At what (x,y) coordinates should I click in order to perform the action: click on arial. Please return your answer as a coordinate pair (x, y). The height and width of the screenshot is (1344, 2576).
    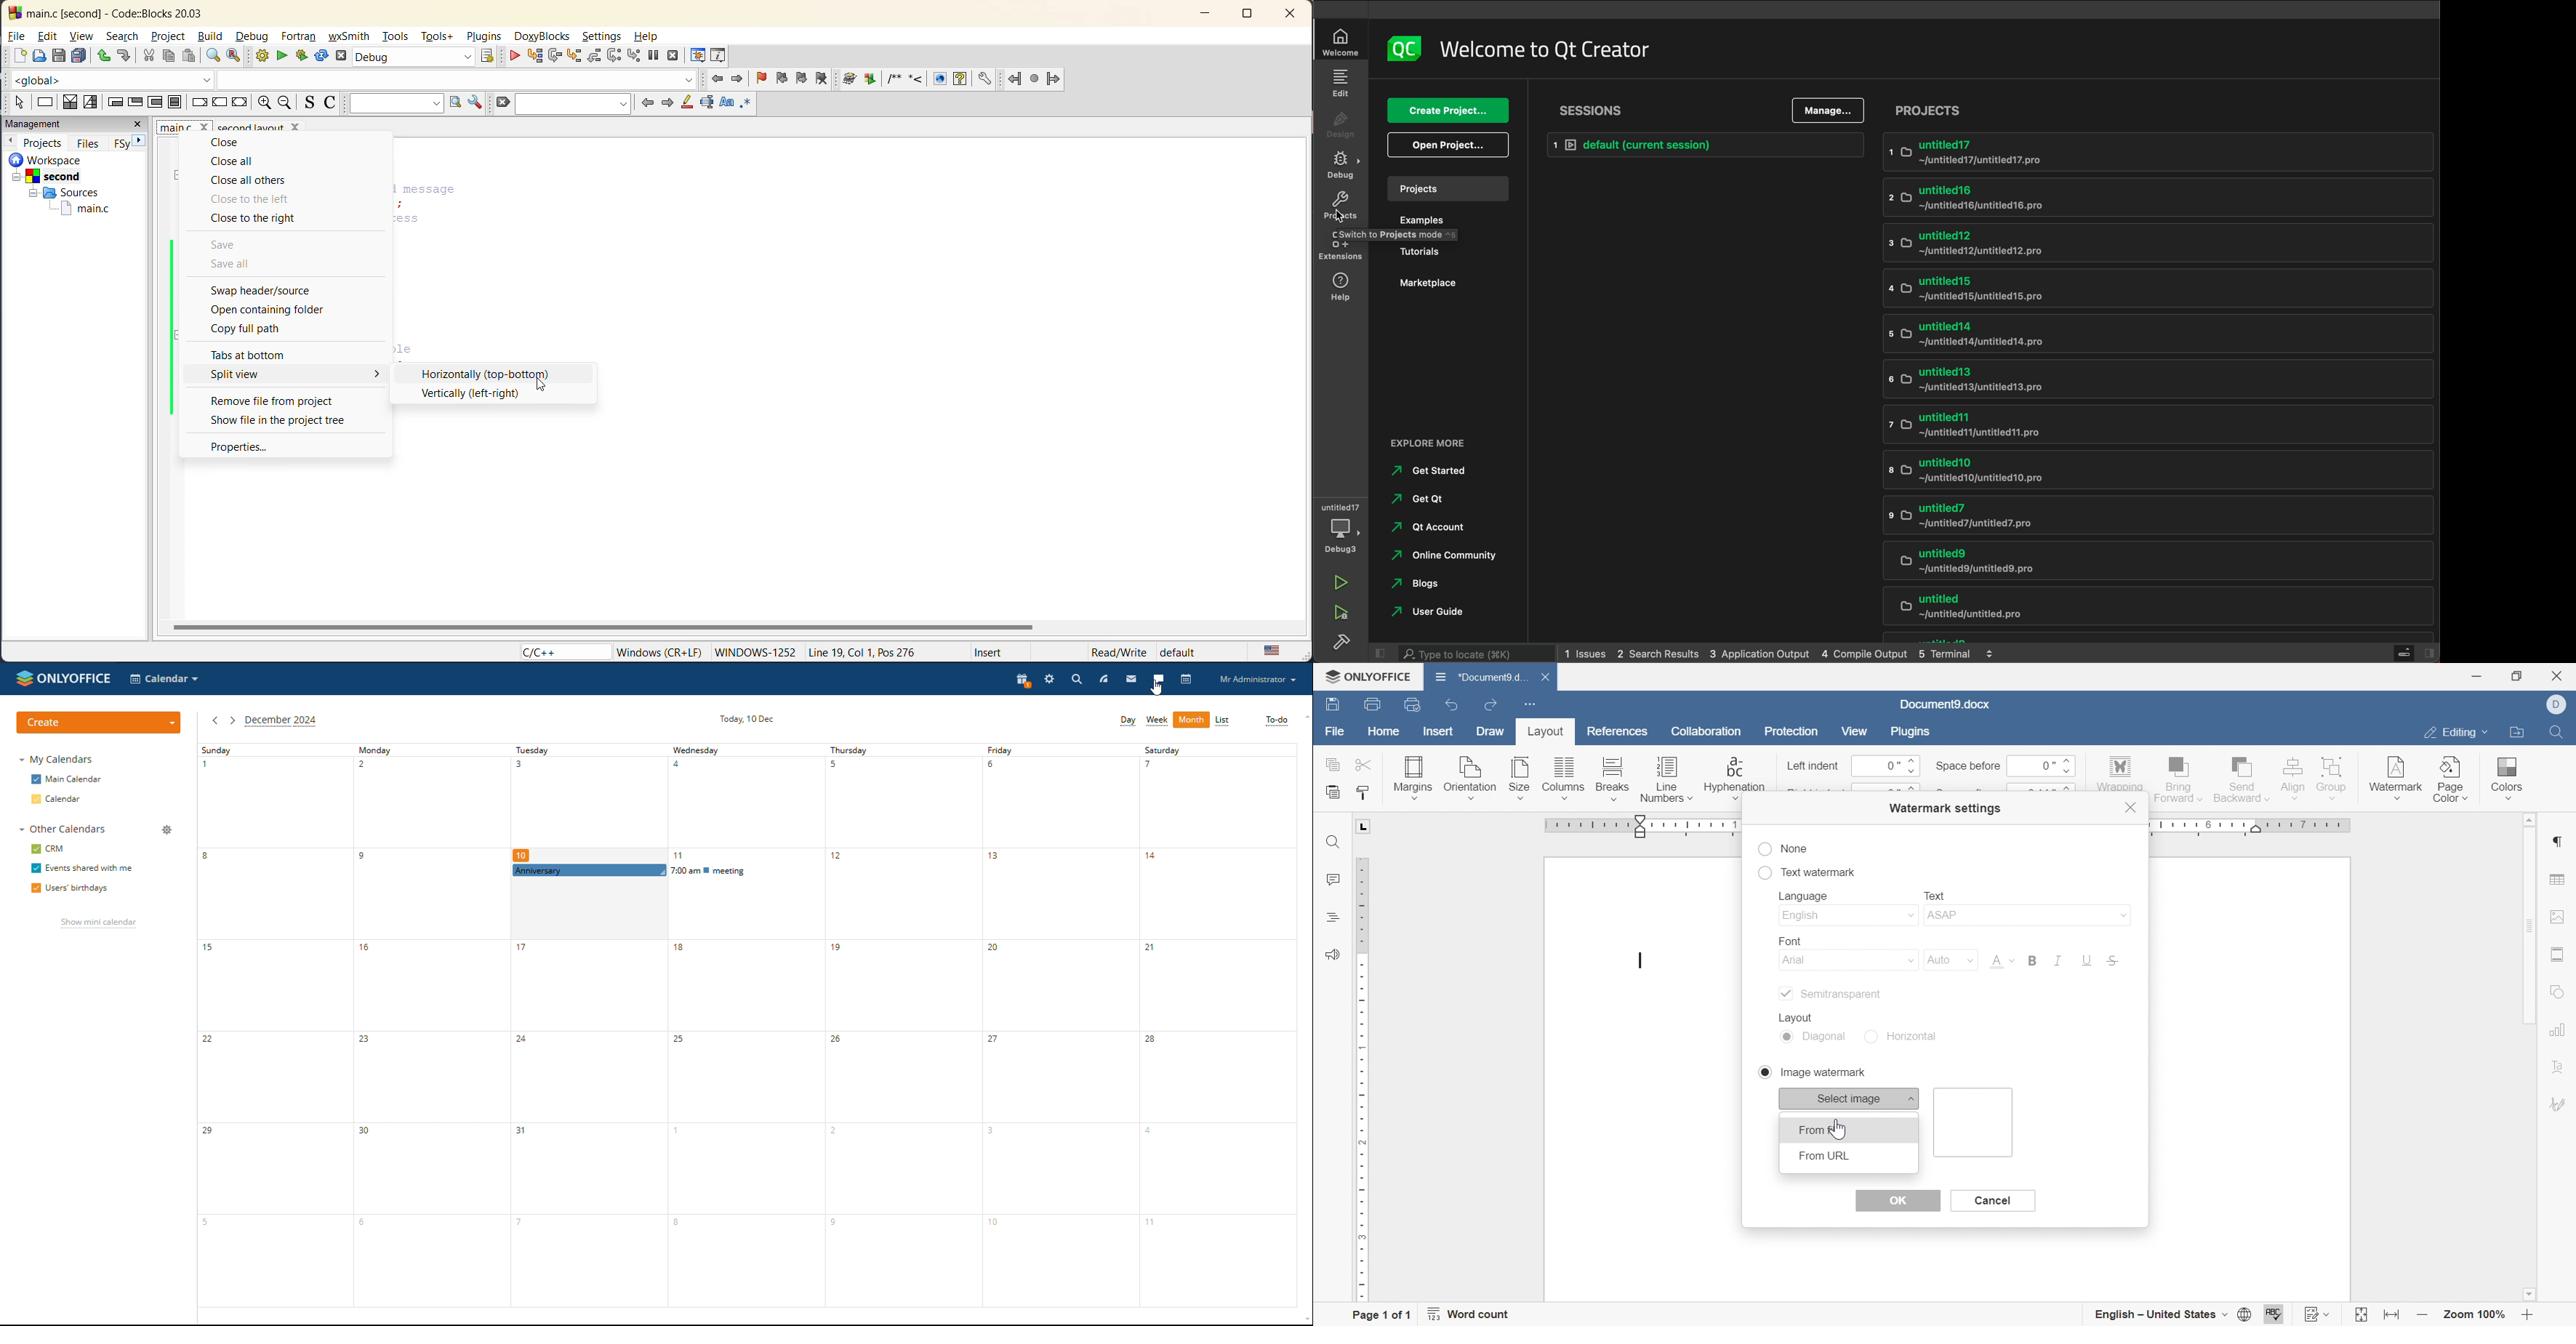
    Looking at the image, I should click on (1849, 962).